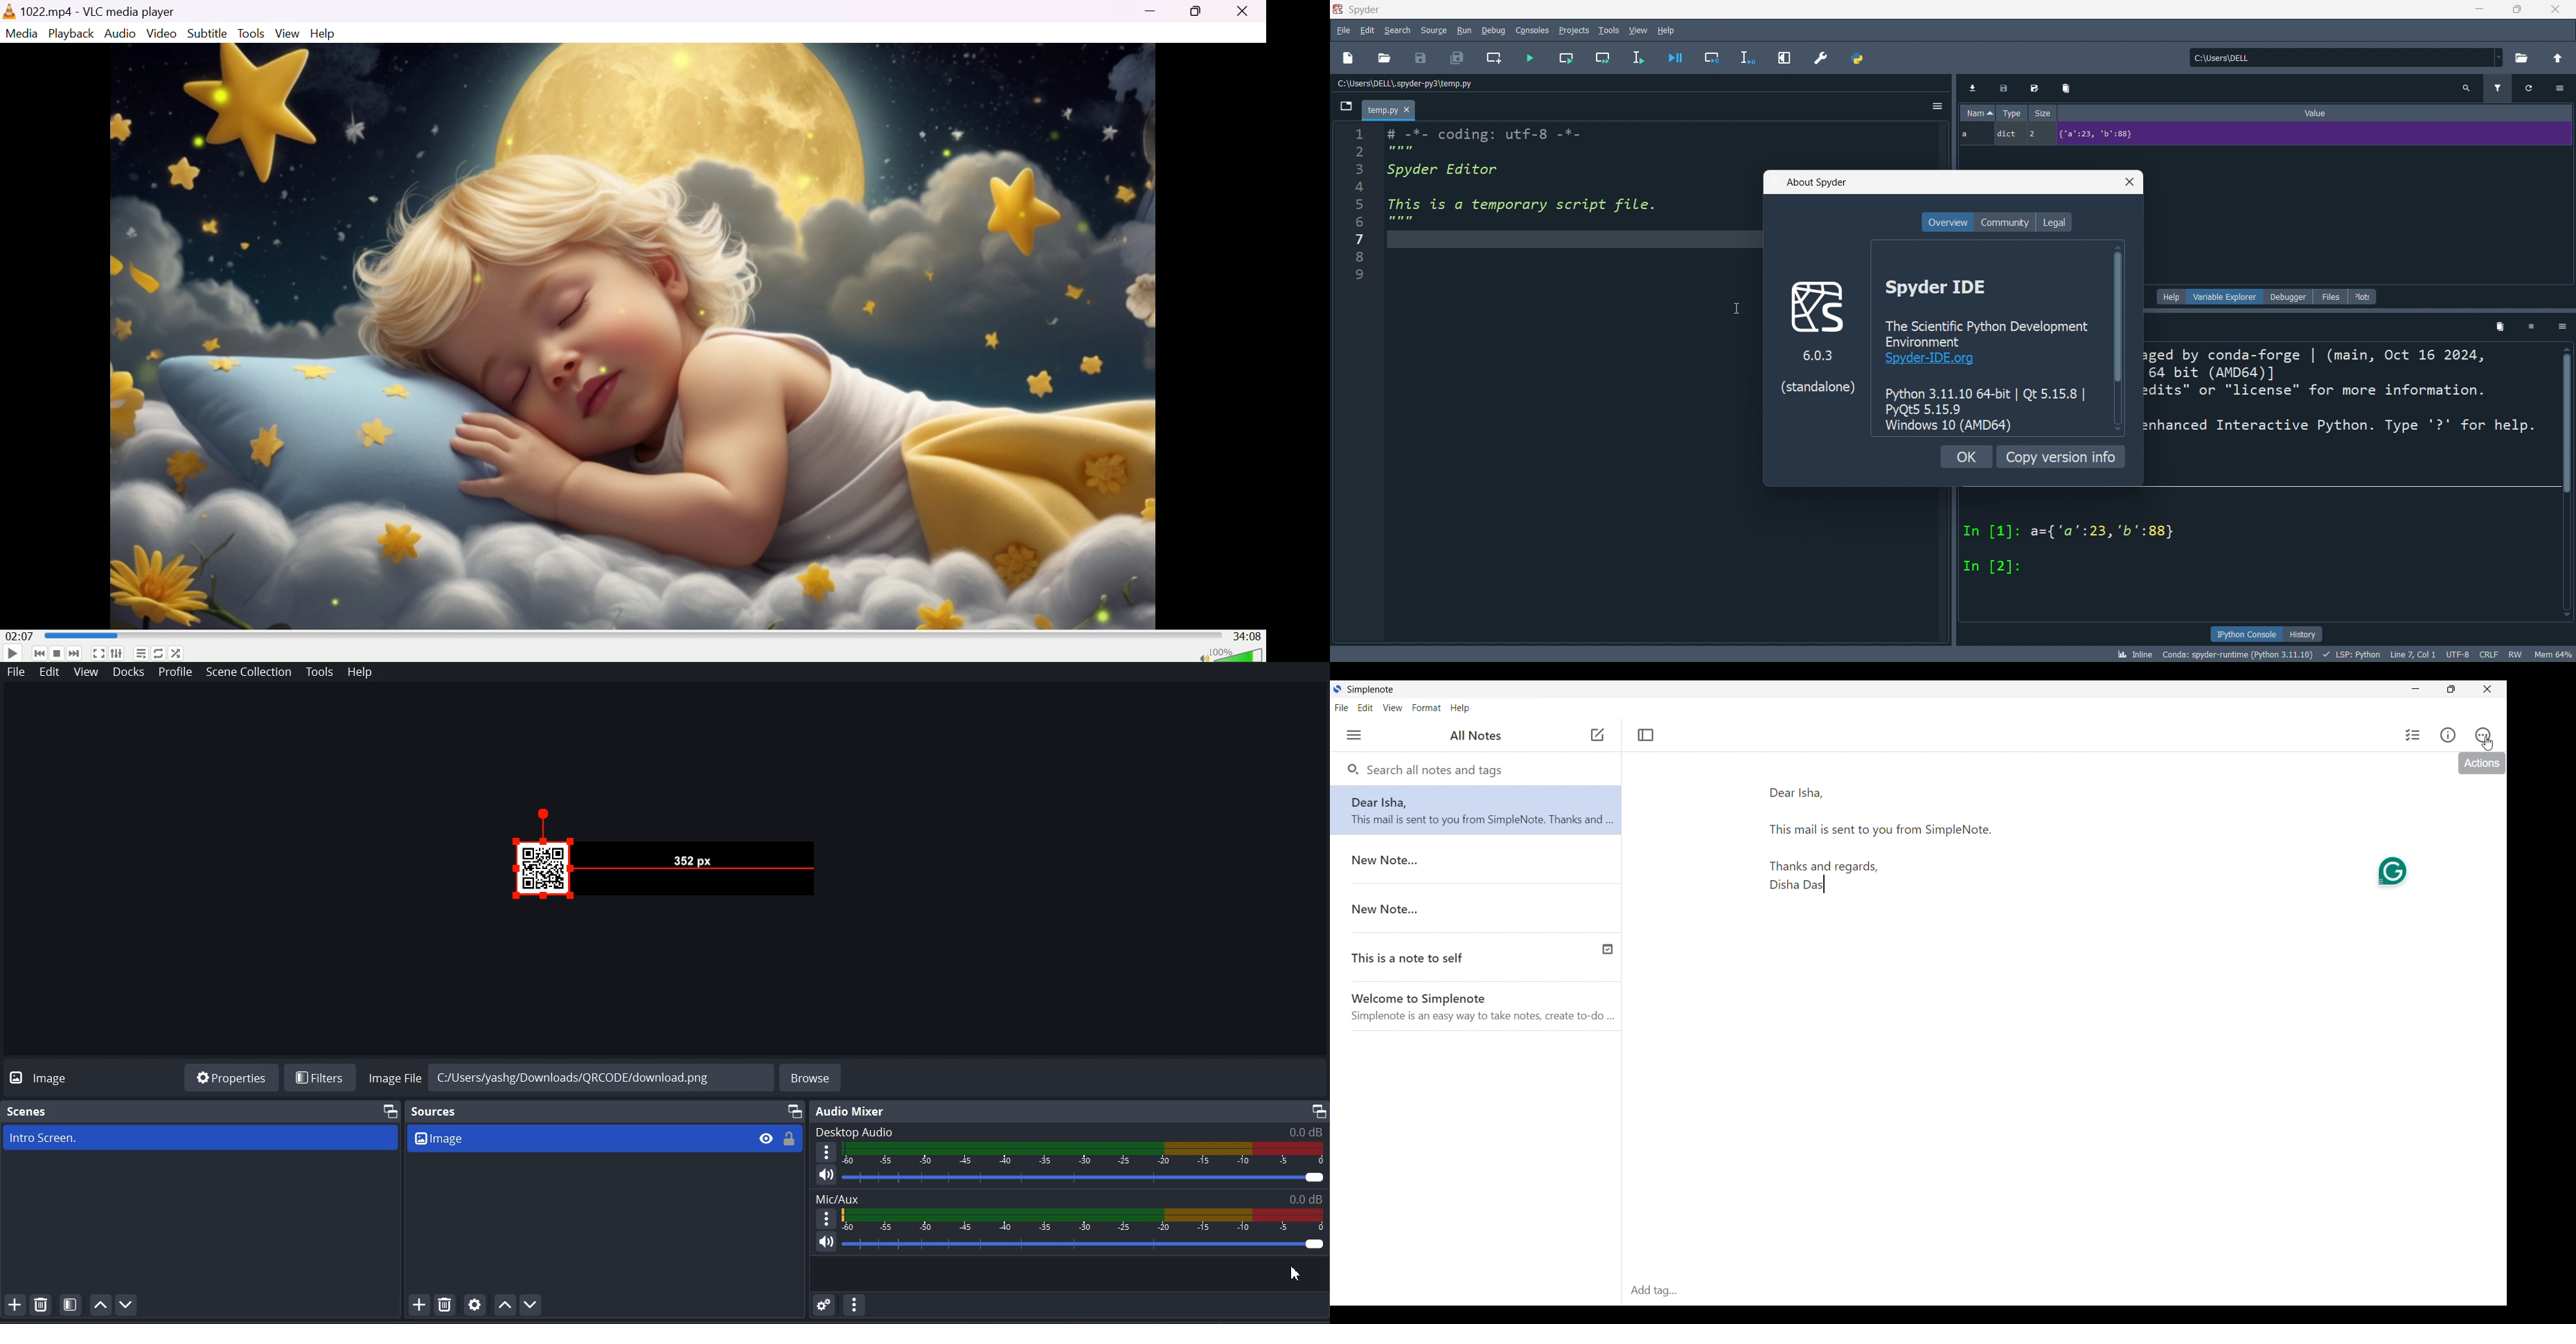 This screenshot has height=1344, width=2576. Describe the element at coordinates (1738, 307) in the screenshot. I see `Cursor` at that location.